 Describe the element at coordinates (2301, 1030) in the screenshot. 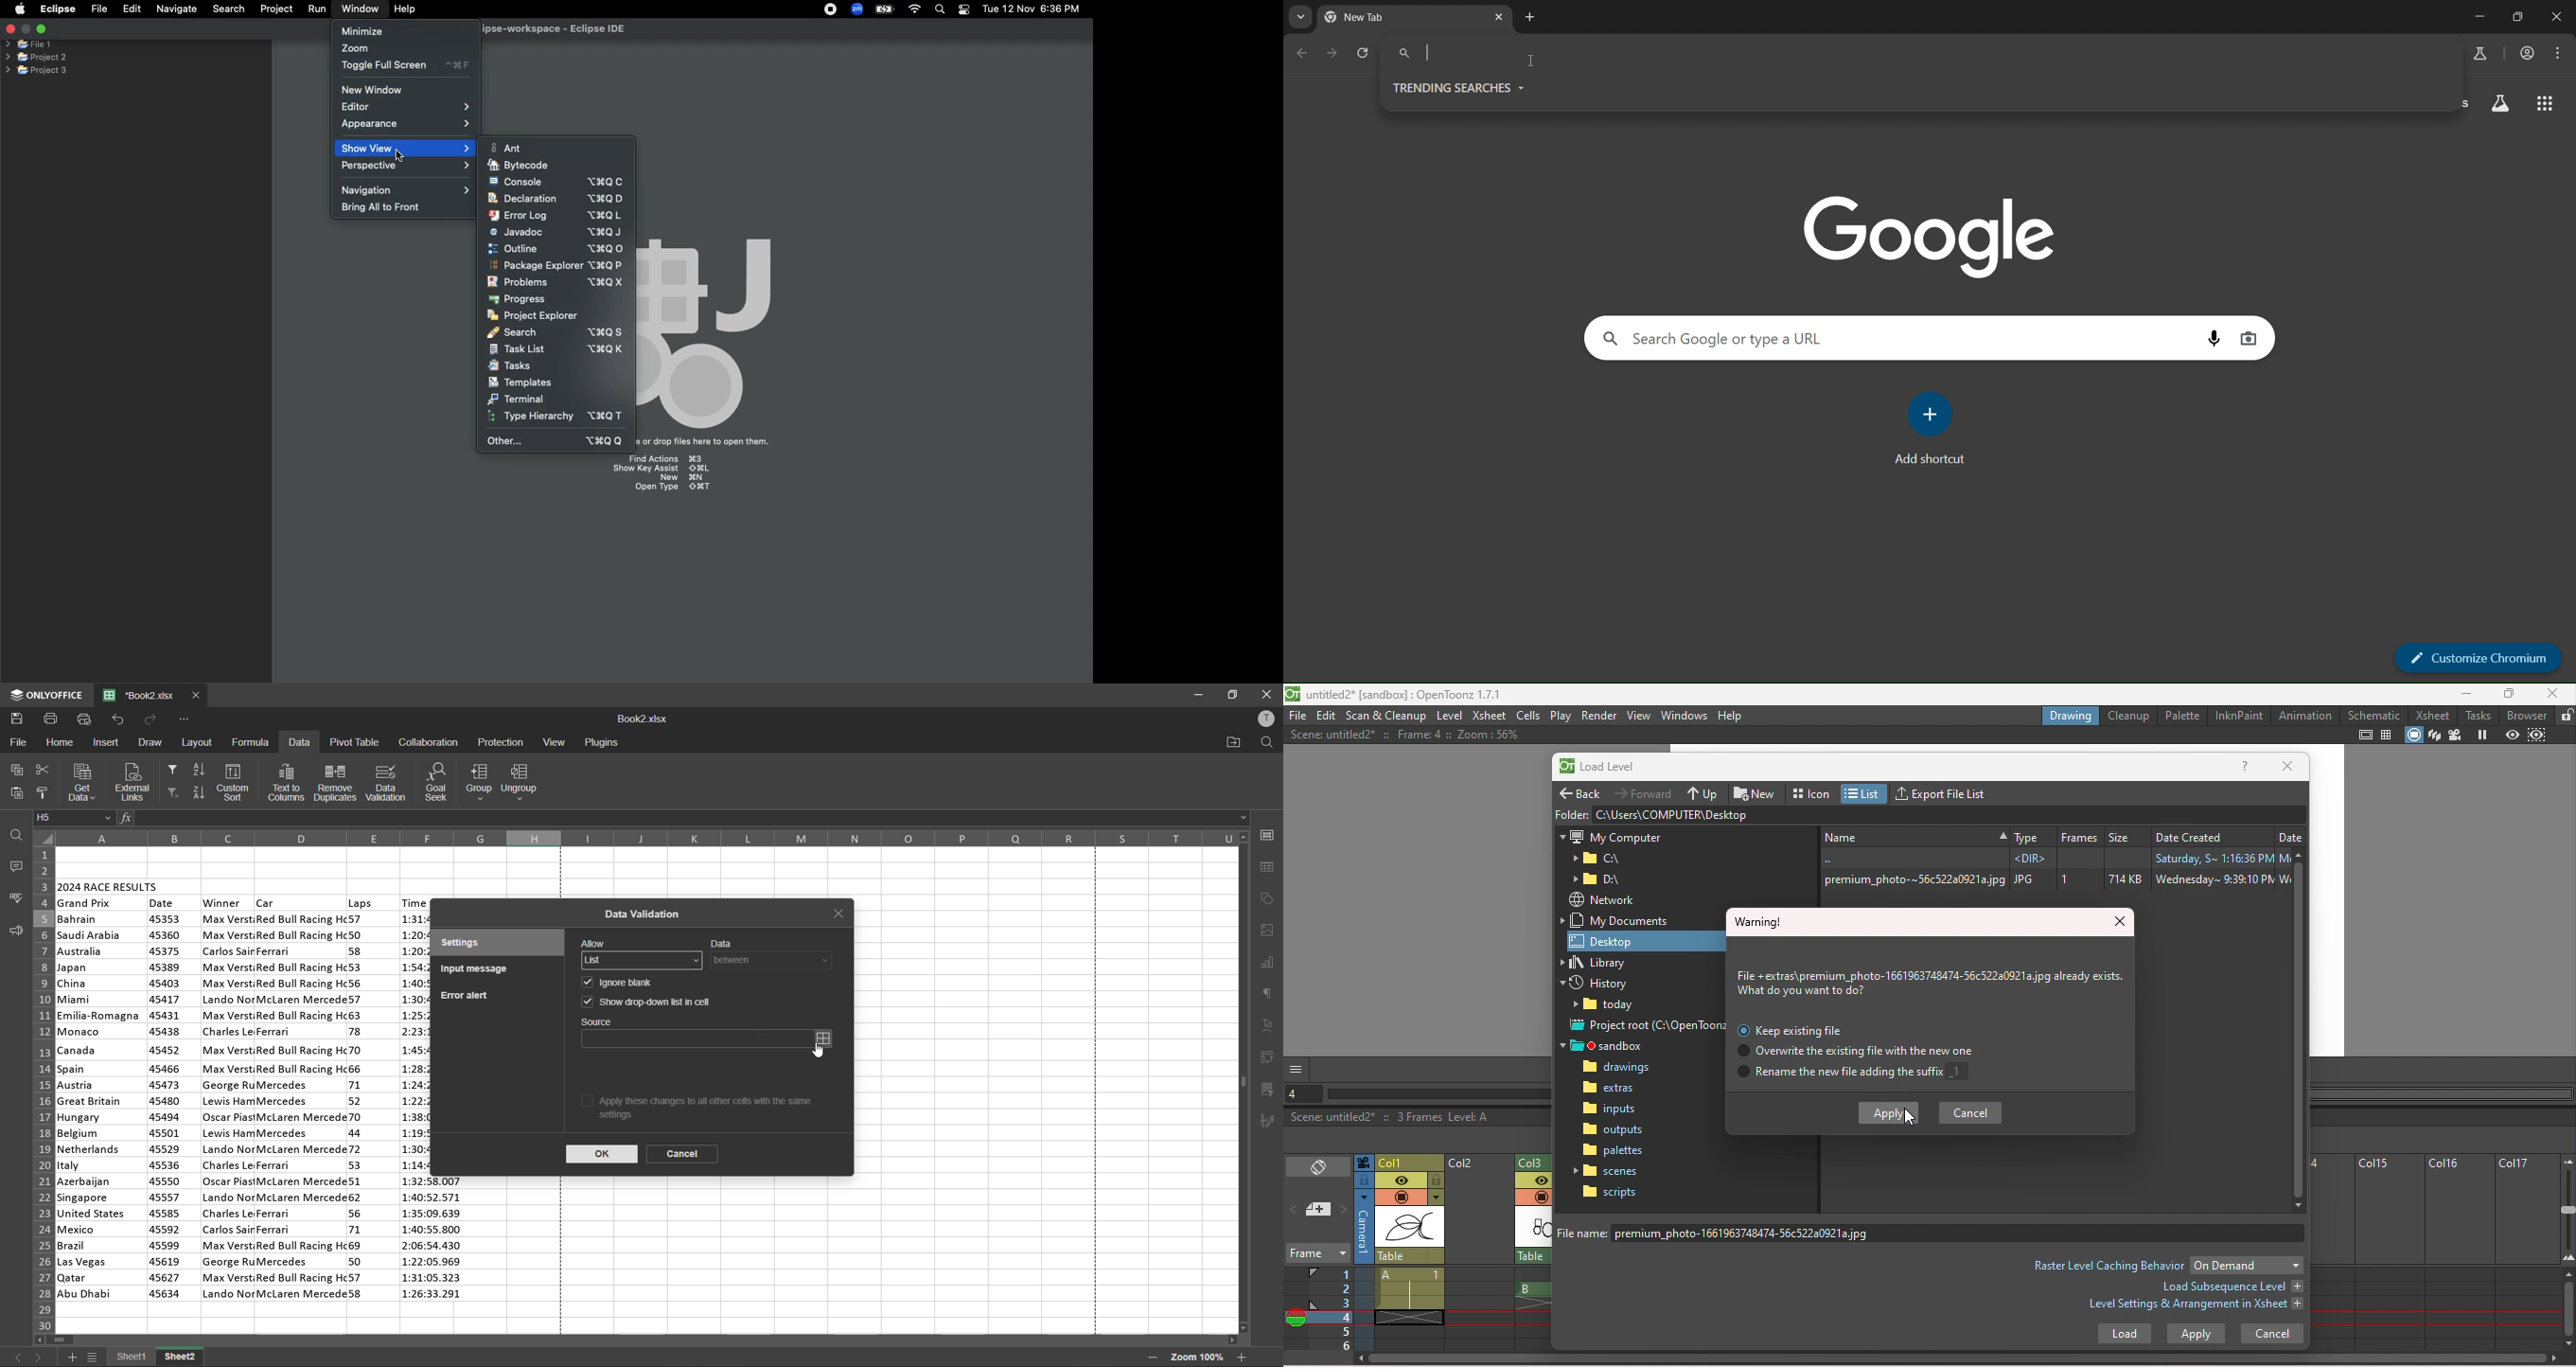

I see `Vertical scroll bar` at that location.